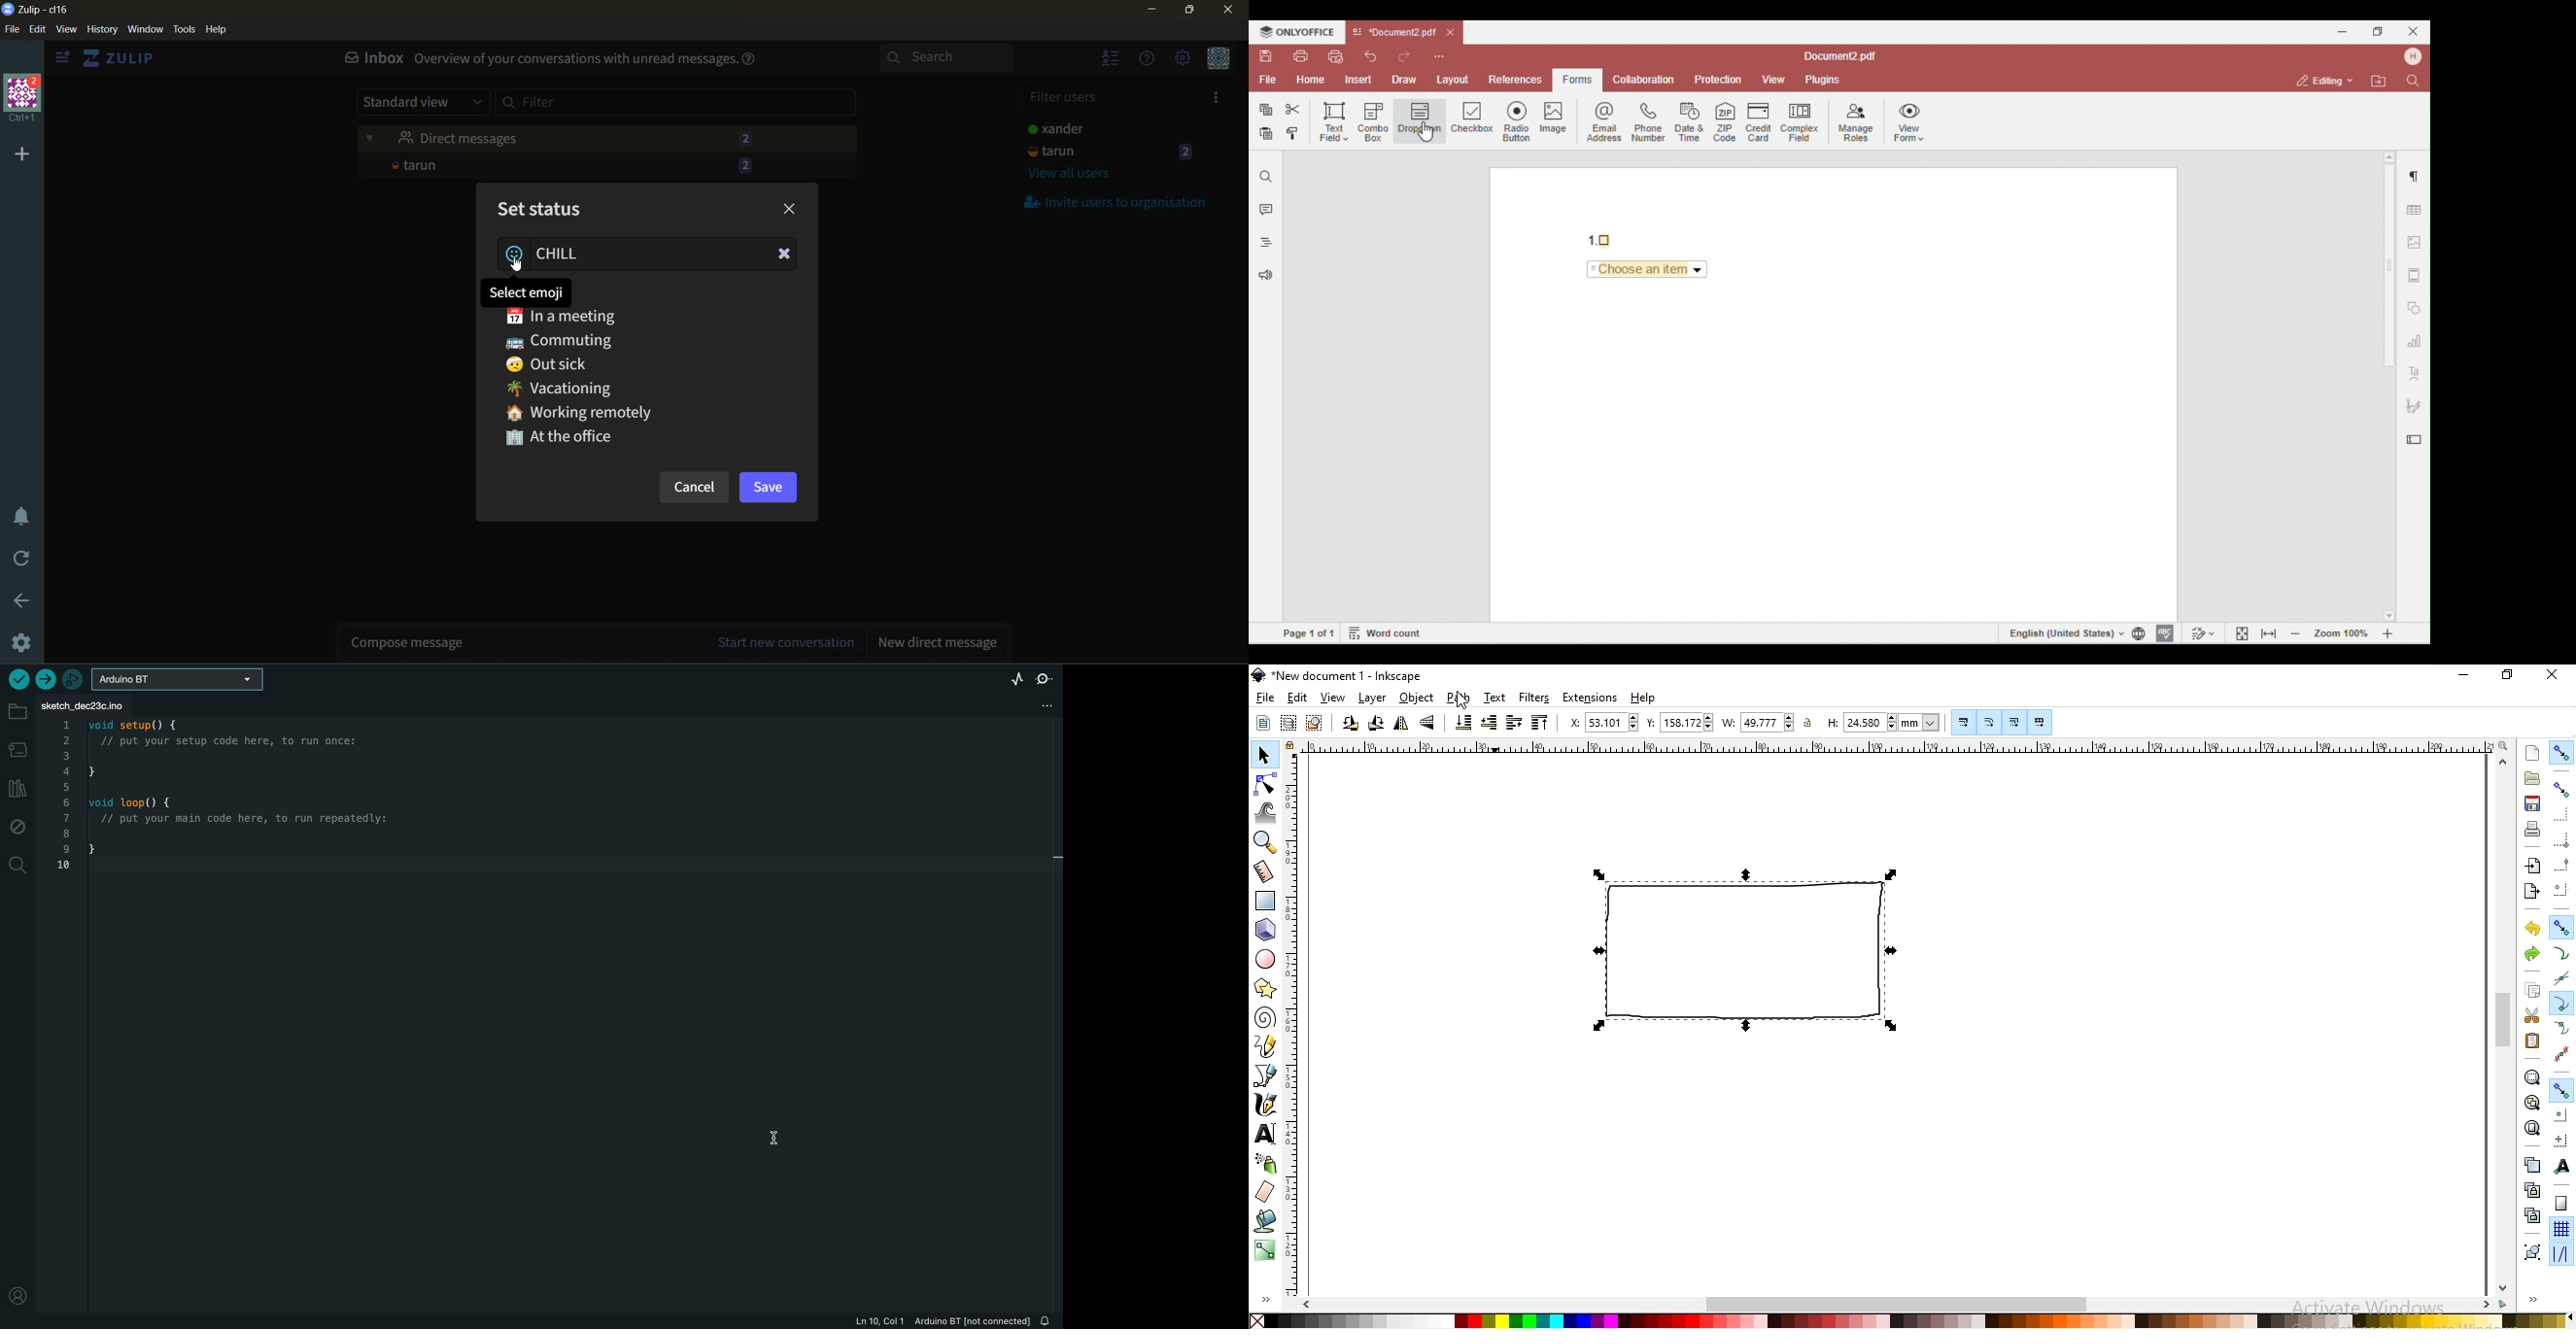 Image resolution: width=2576 pixels, height=1344 pixels. I want to click on minimize, so click(1154, 10).